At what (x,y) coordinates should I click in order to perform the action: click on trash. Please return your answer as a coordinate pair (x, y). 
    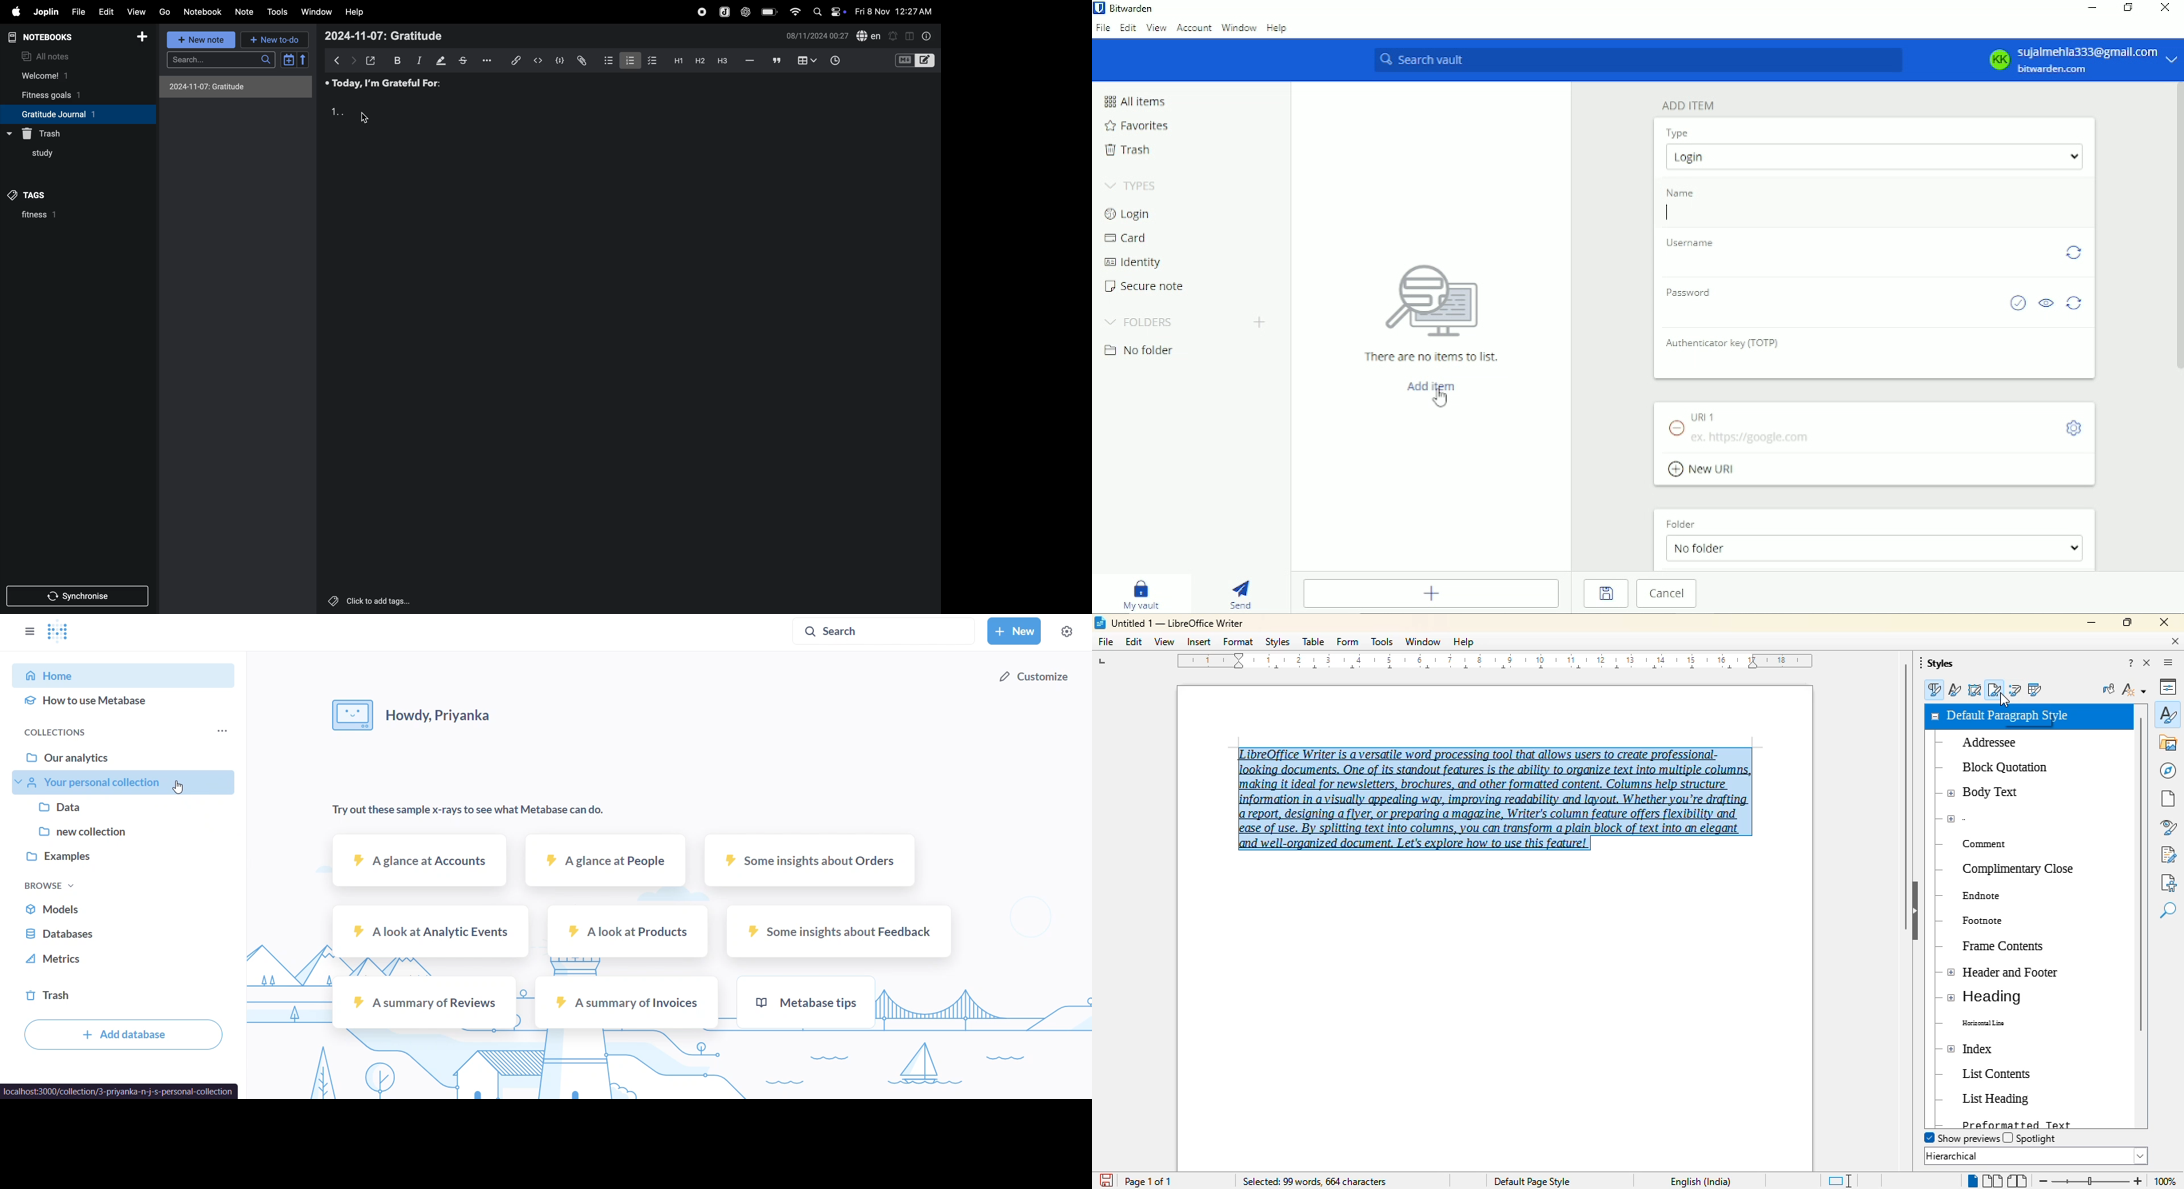
    Looking at the image, I should click on (47, 132).